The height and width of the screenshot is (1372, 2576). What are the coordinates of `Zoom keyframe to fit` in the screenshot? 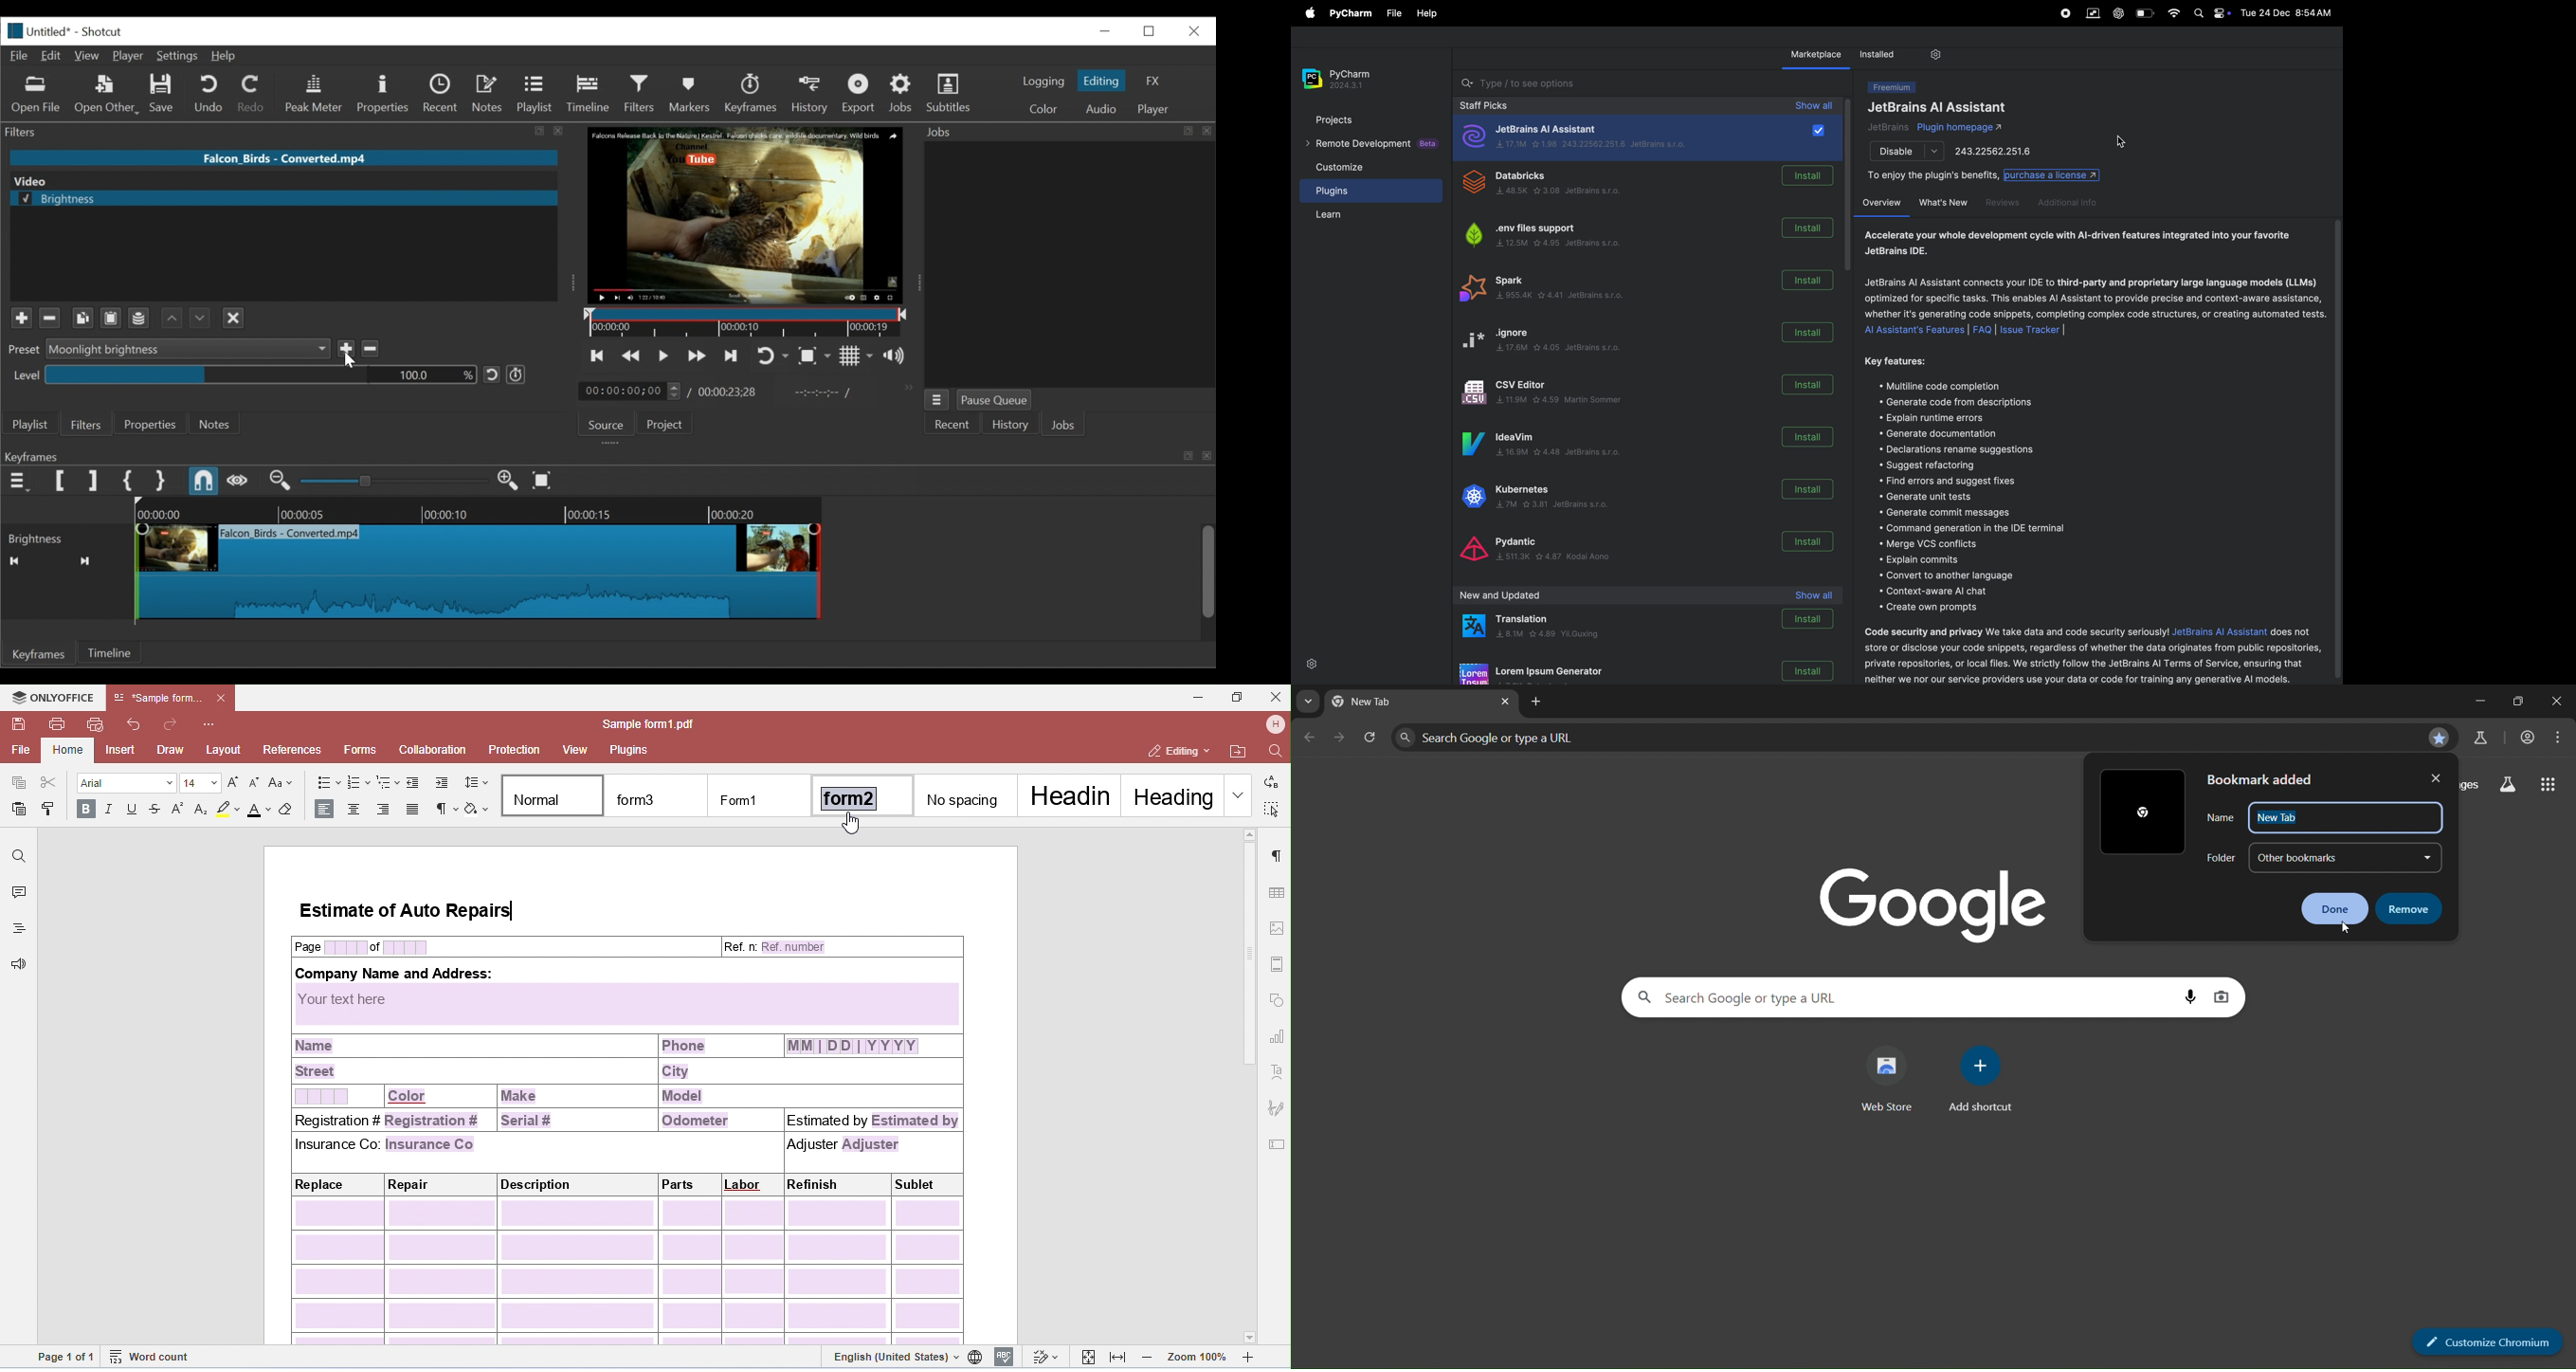 It's located at (546, 479).